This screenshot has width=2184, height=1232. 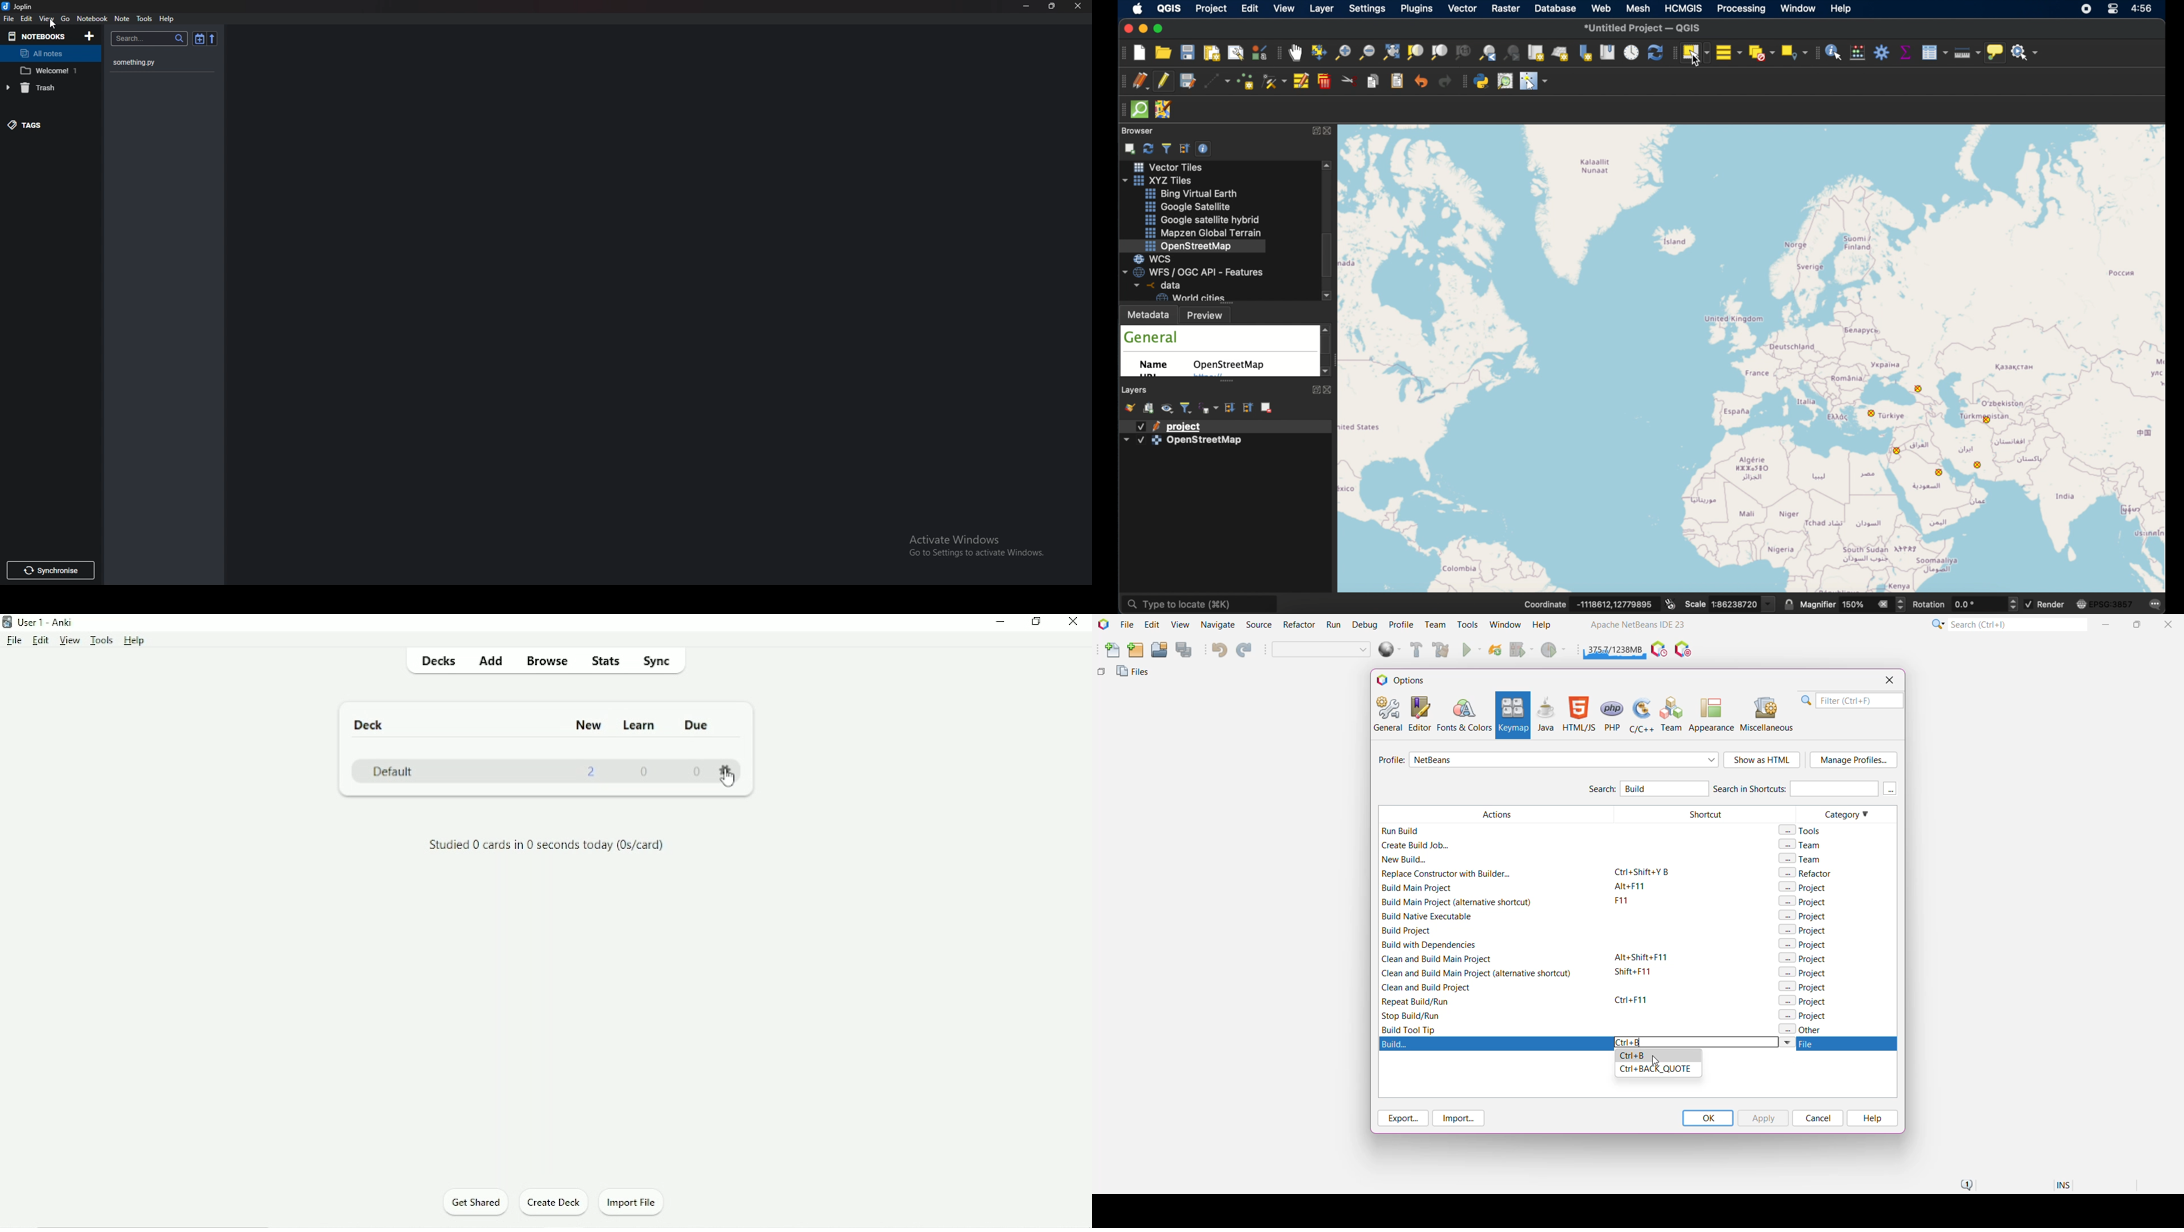 I want to click on Type the required 'shortcut' to set for the action, so click(x=1632, y=1043).